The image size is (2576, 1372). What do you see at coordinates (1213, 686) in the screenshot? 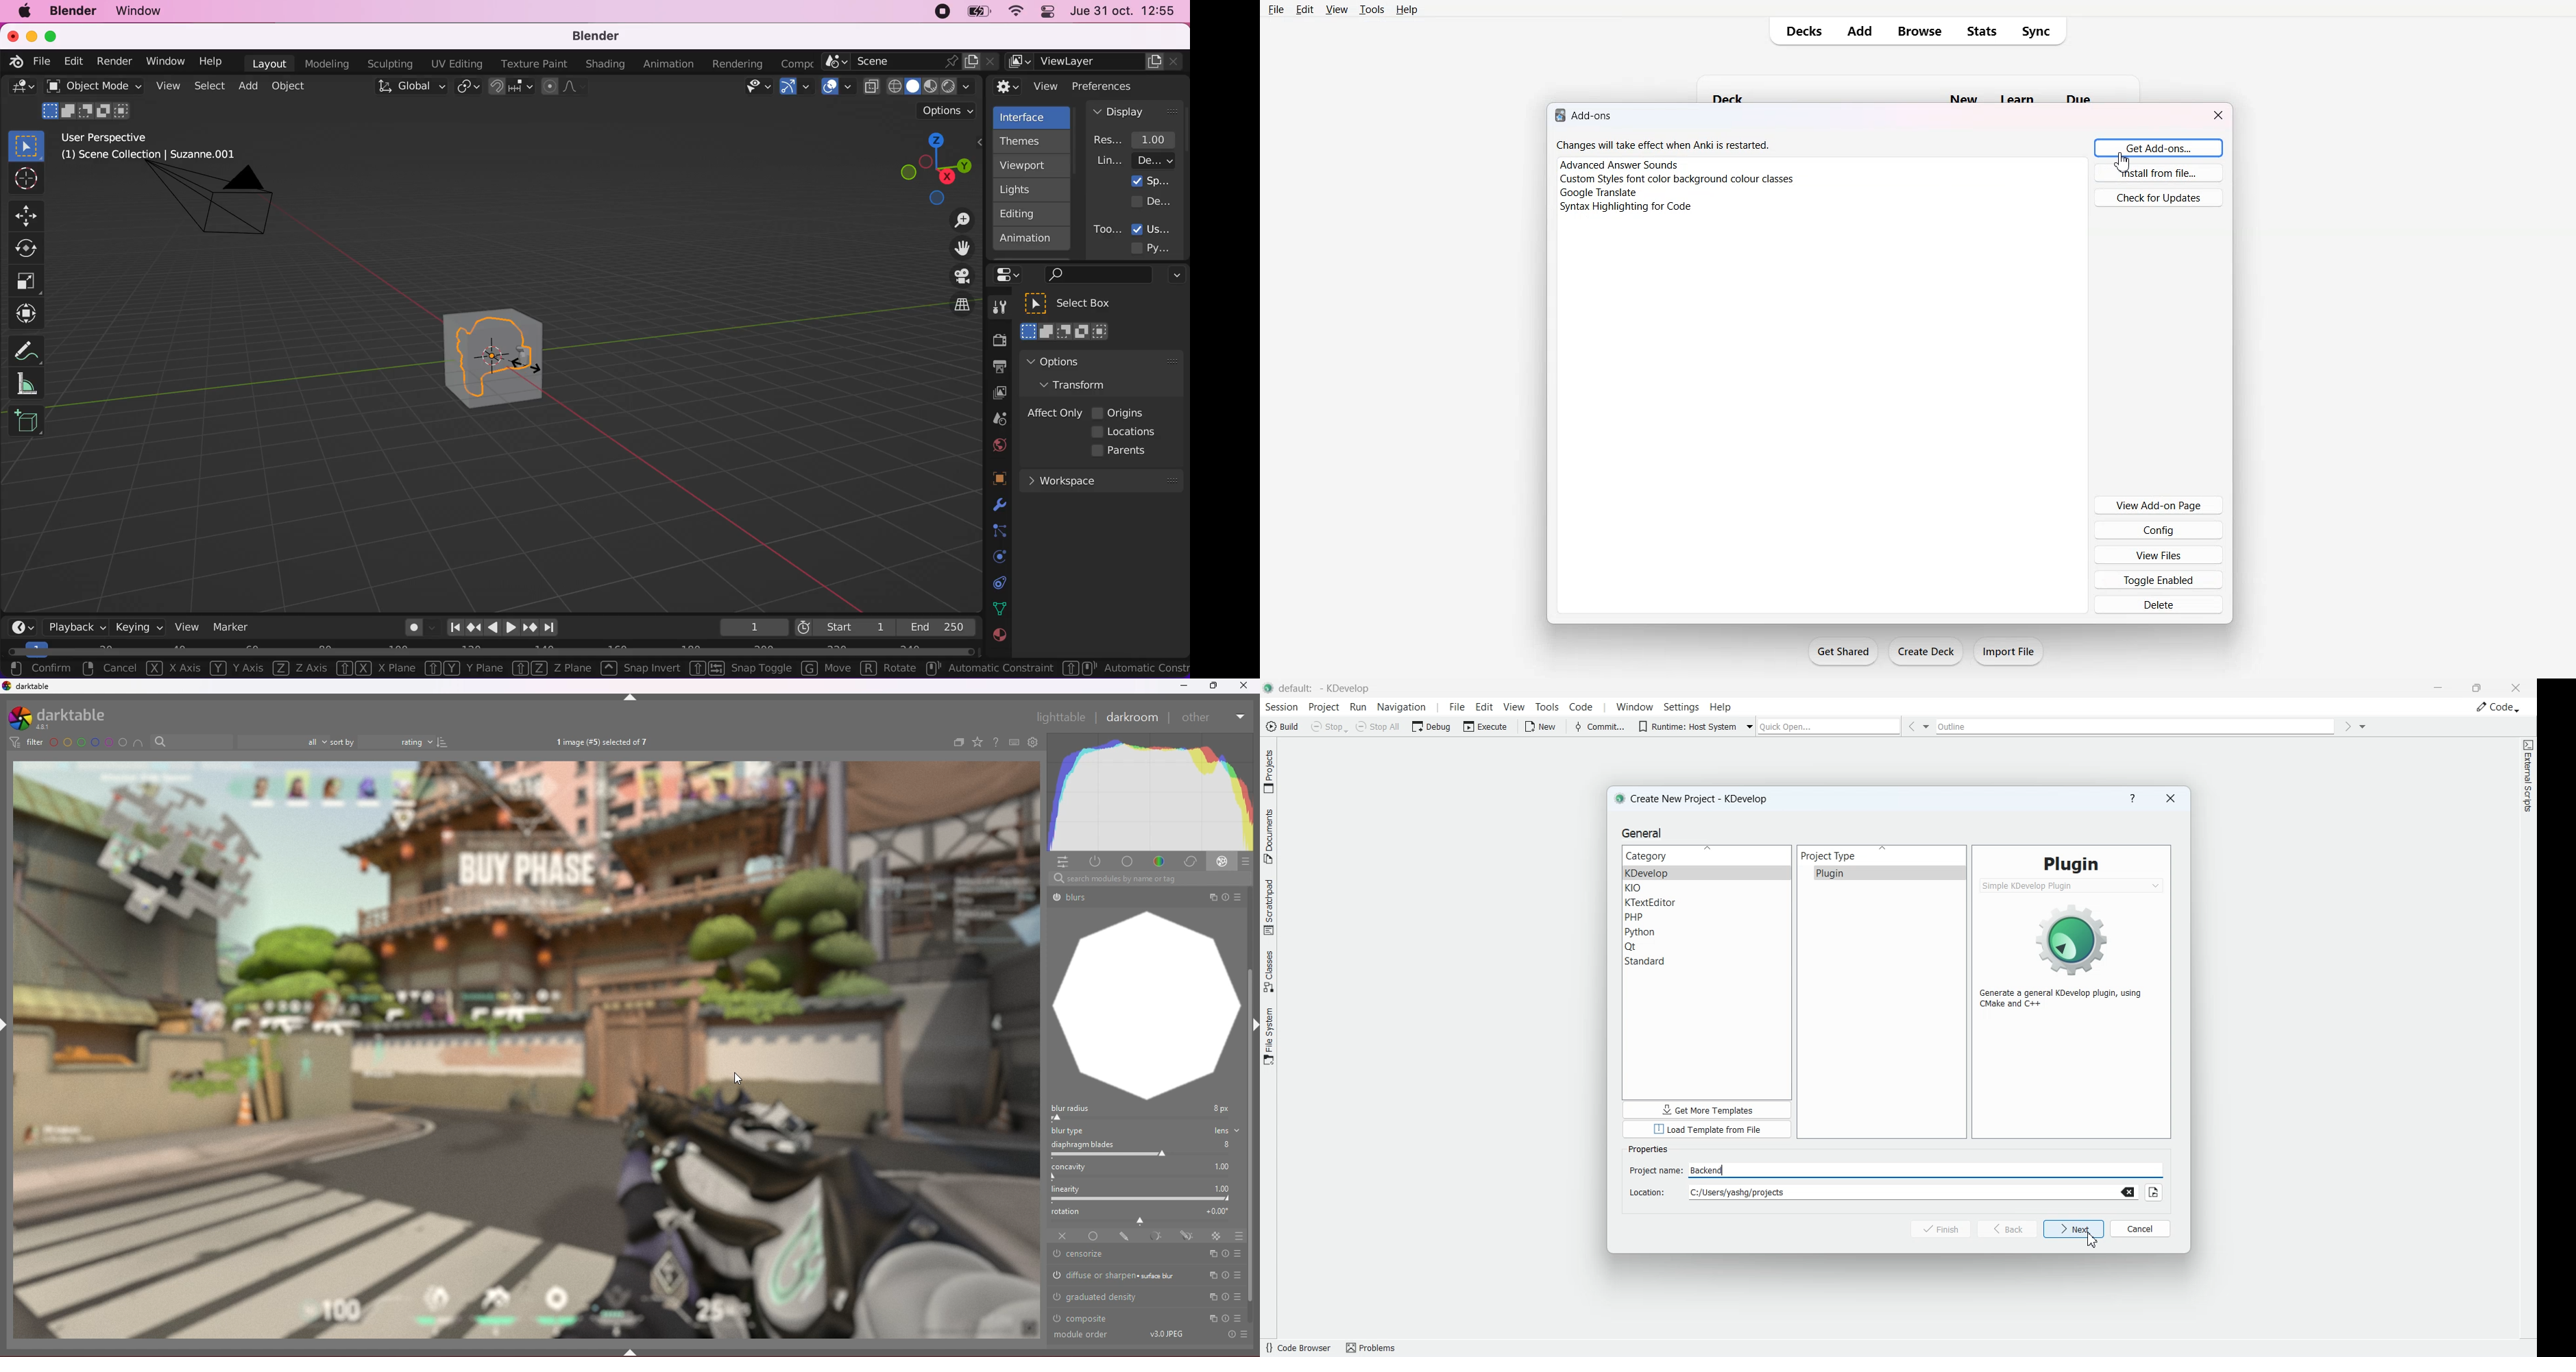
I see `resize` at bounding box center [1213, 686].